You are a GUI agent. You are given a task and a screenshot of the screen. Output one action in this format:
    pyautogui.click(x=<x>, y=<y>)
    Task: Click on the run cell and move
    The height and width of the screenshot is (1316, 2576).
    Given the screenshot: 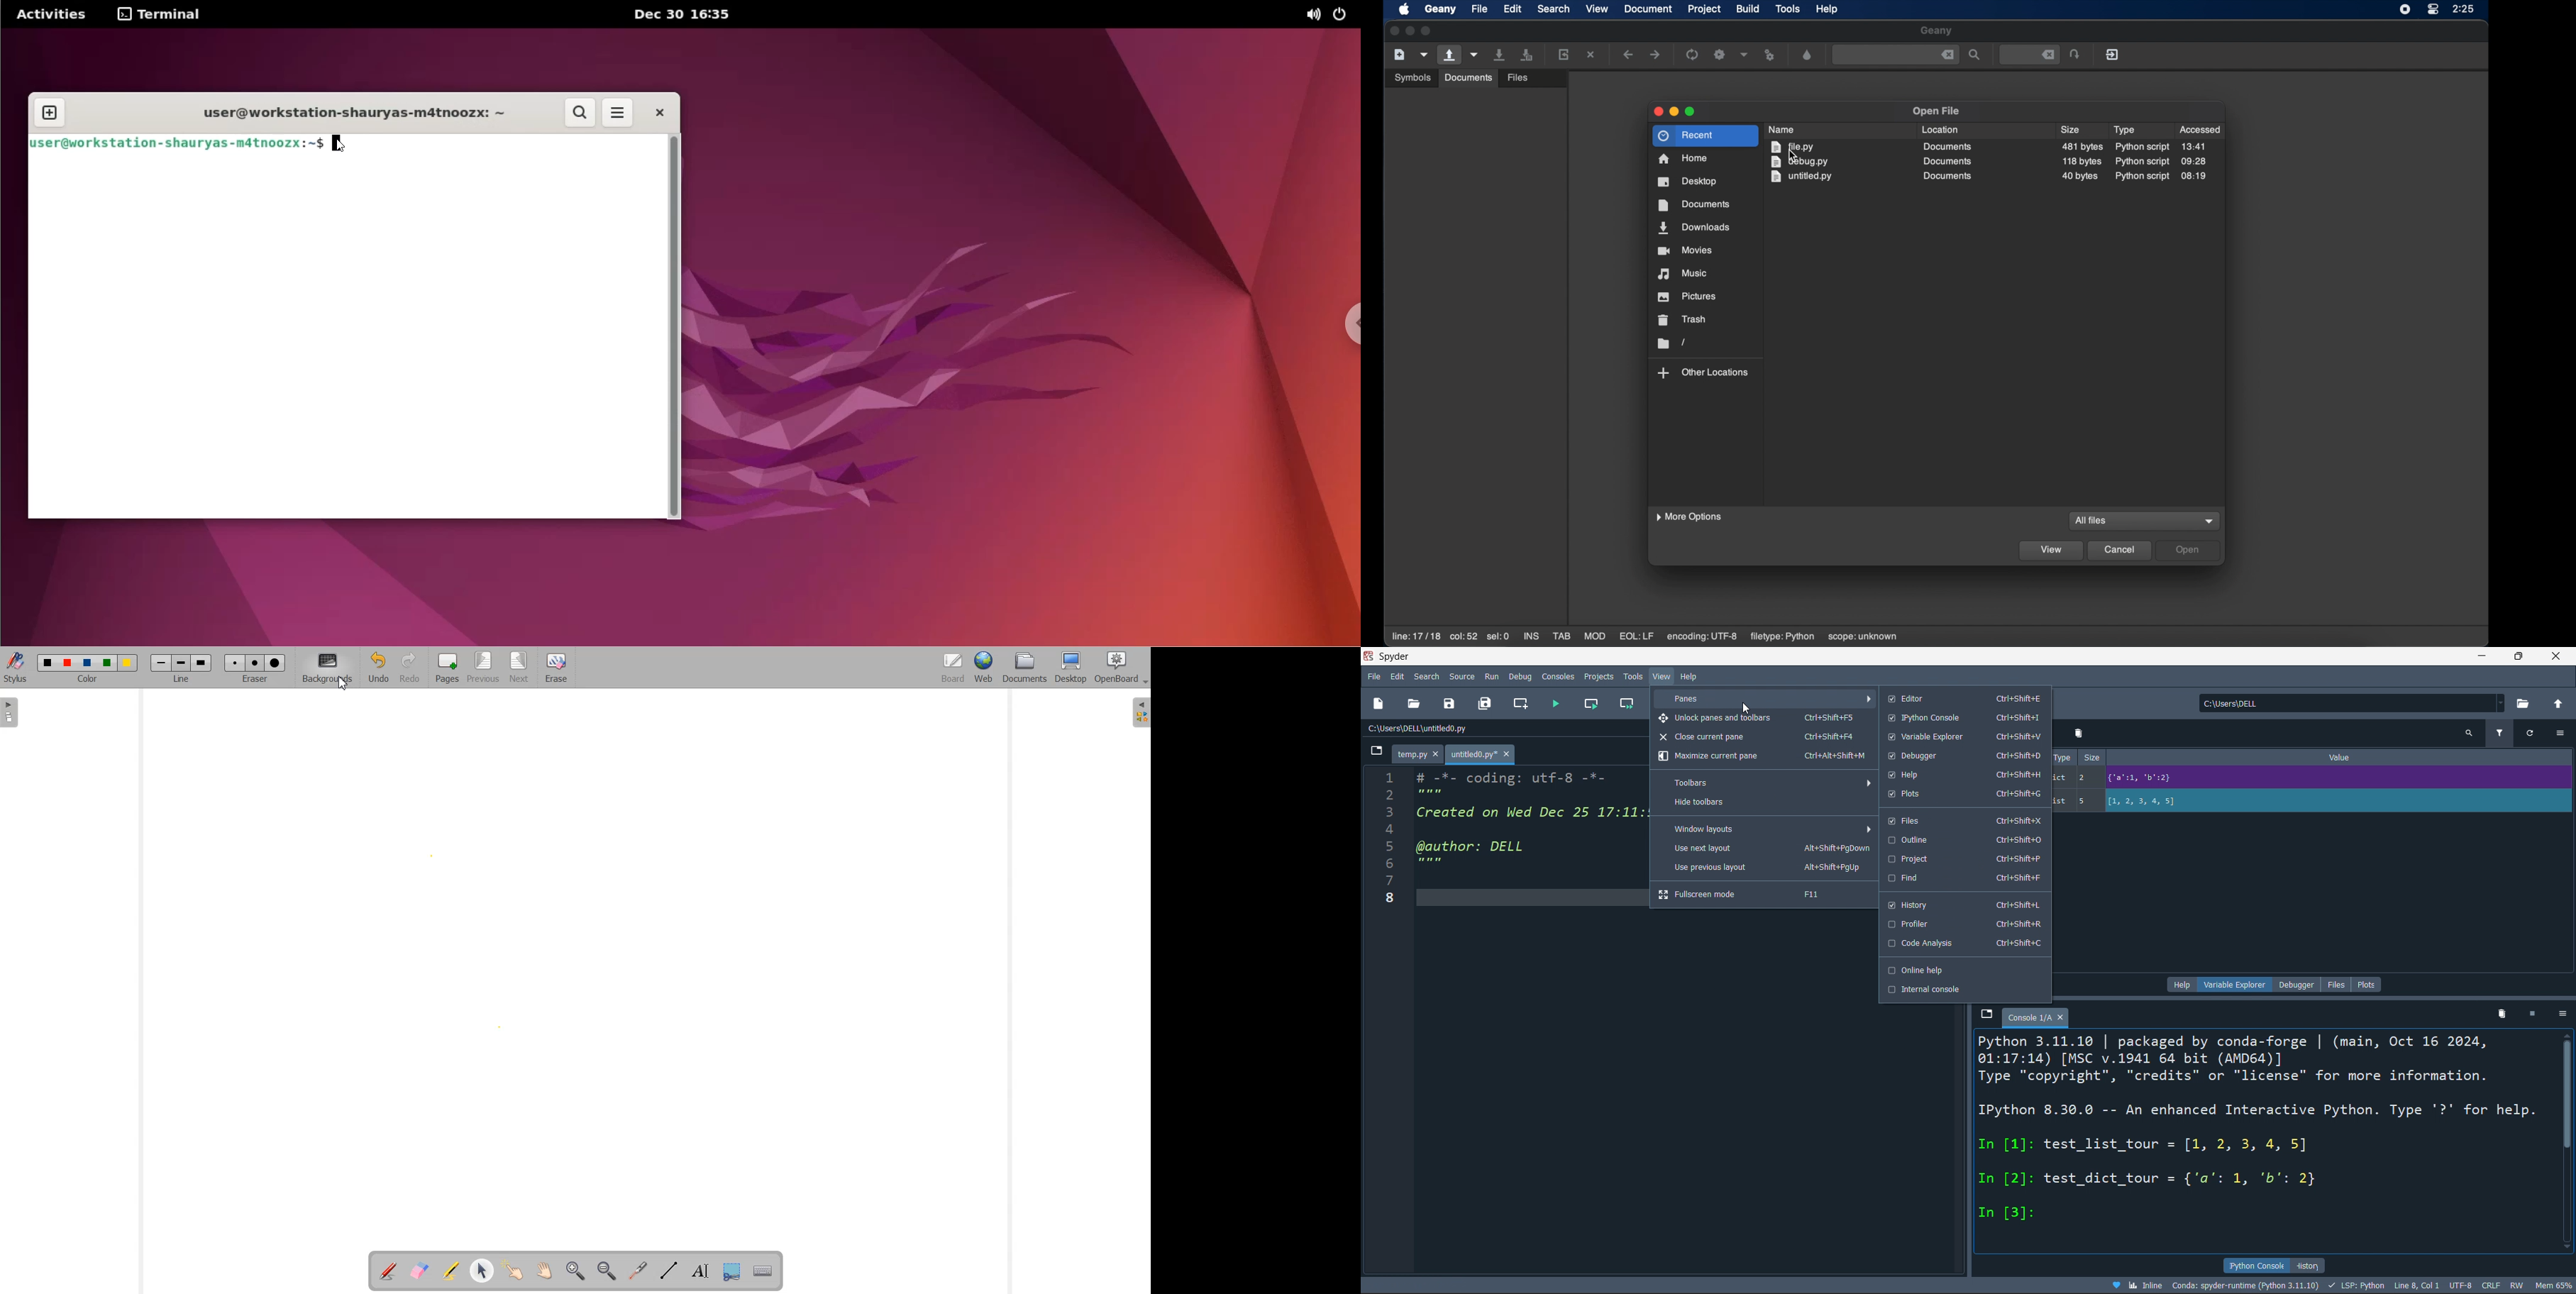 What is the action you would take?
    pyautogui.click(x=1629, y=704)
    